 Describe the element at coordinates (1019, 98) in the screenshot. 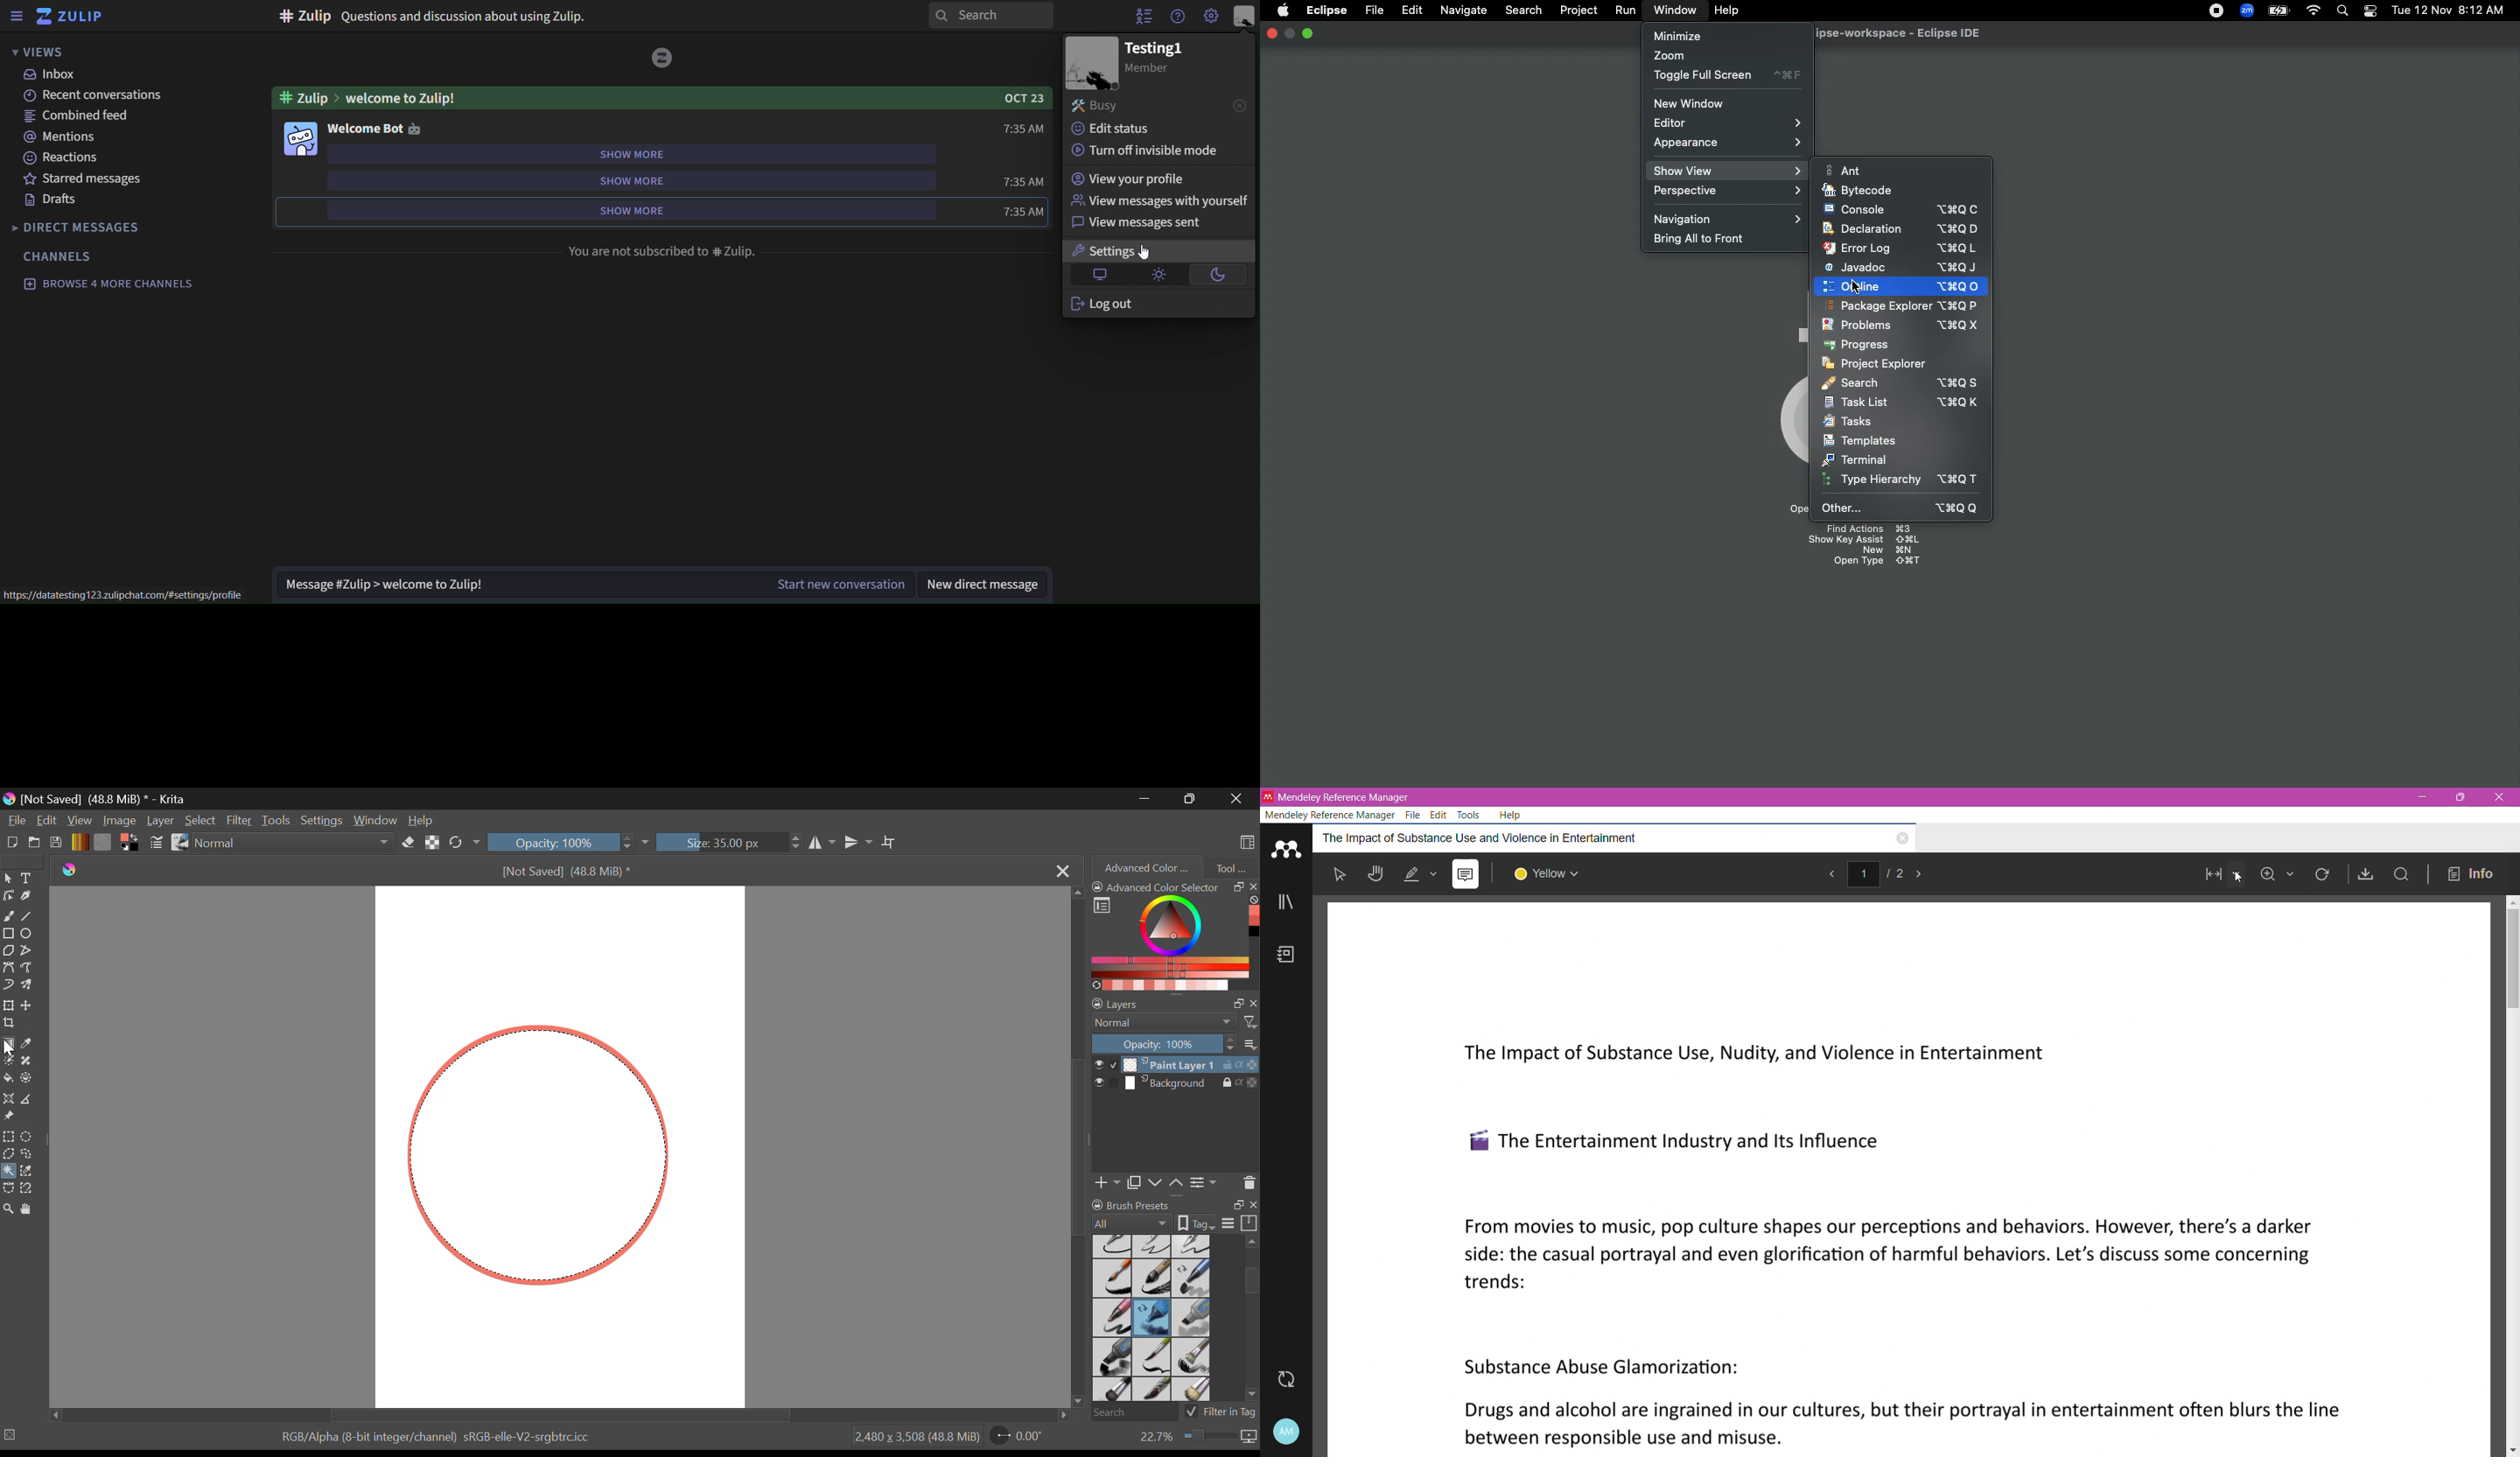

I see `OCT 23` at that location.